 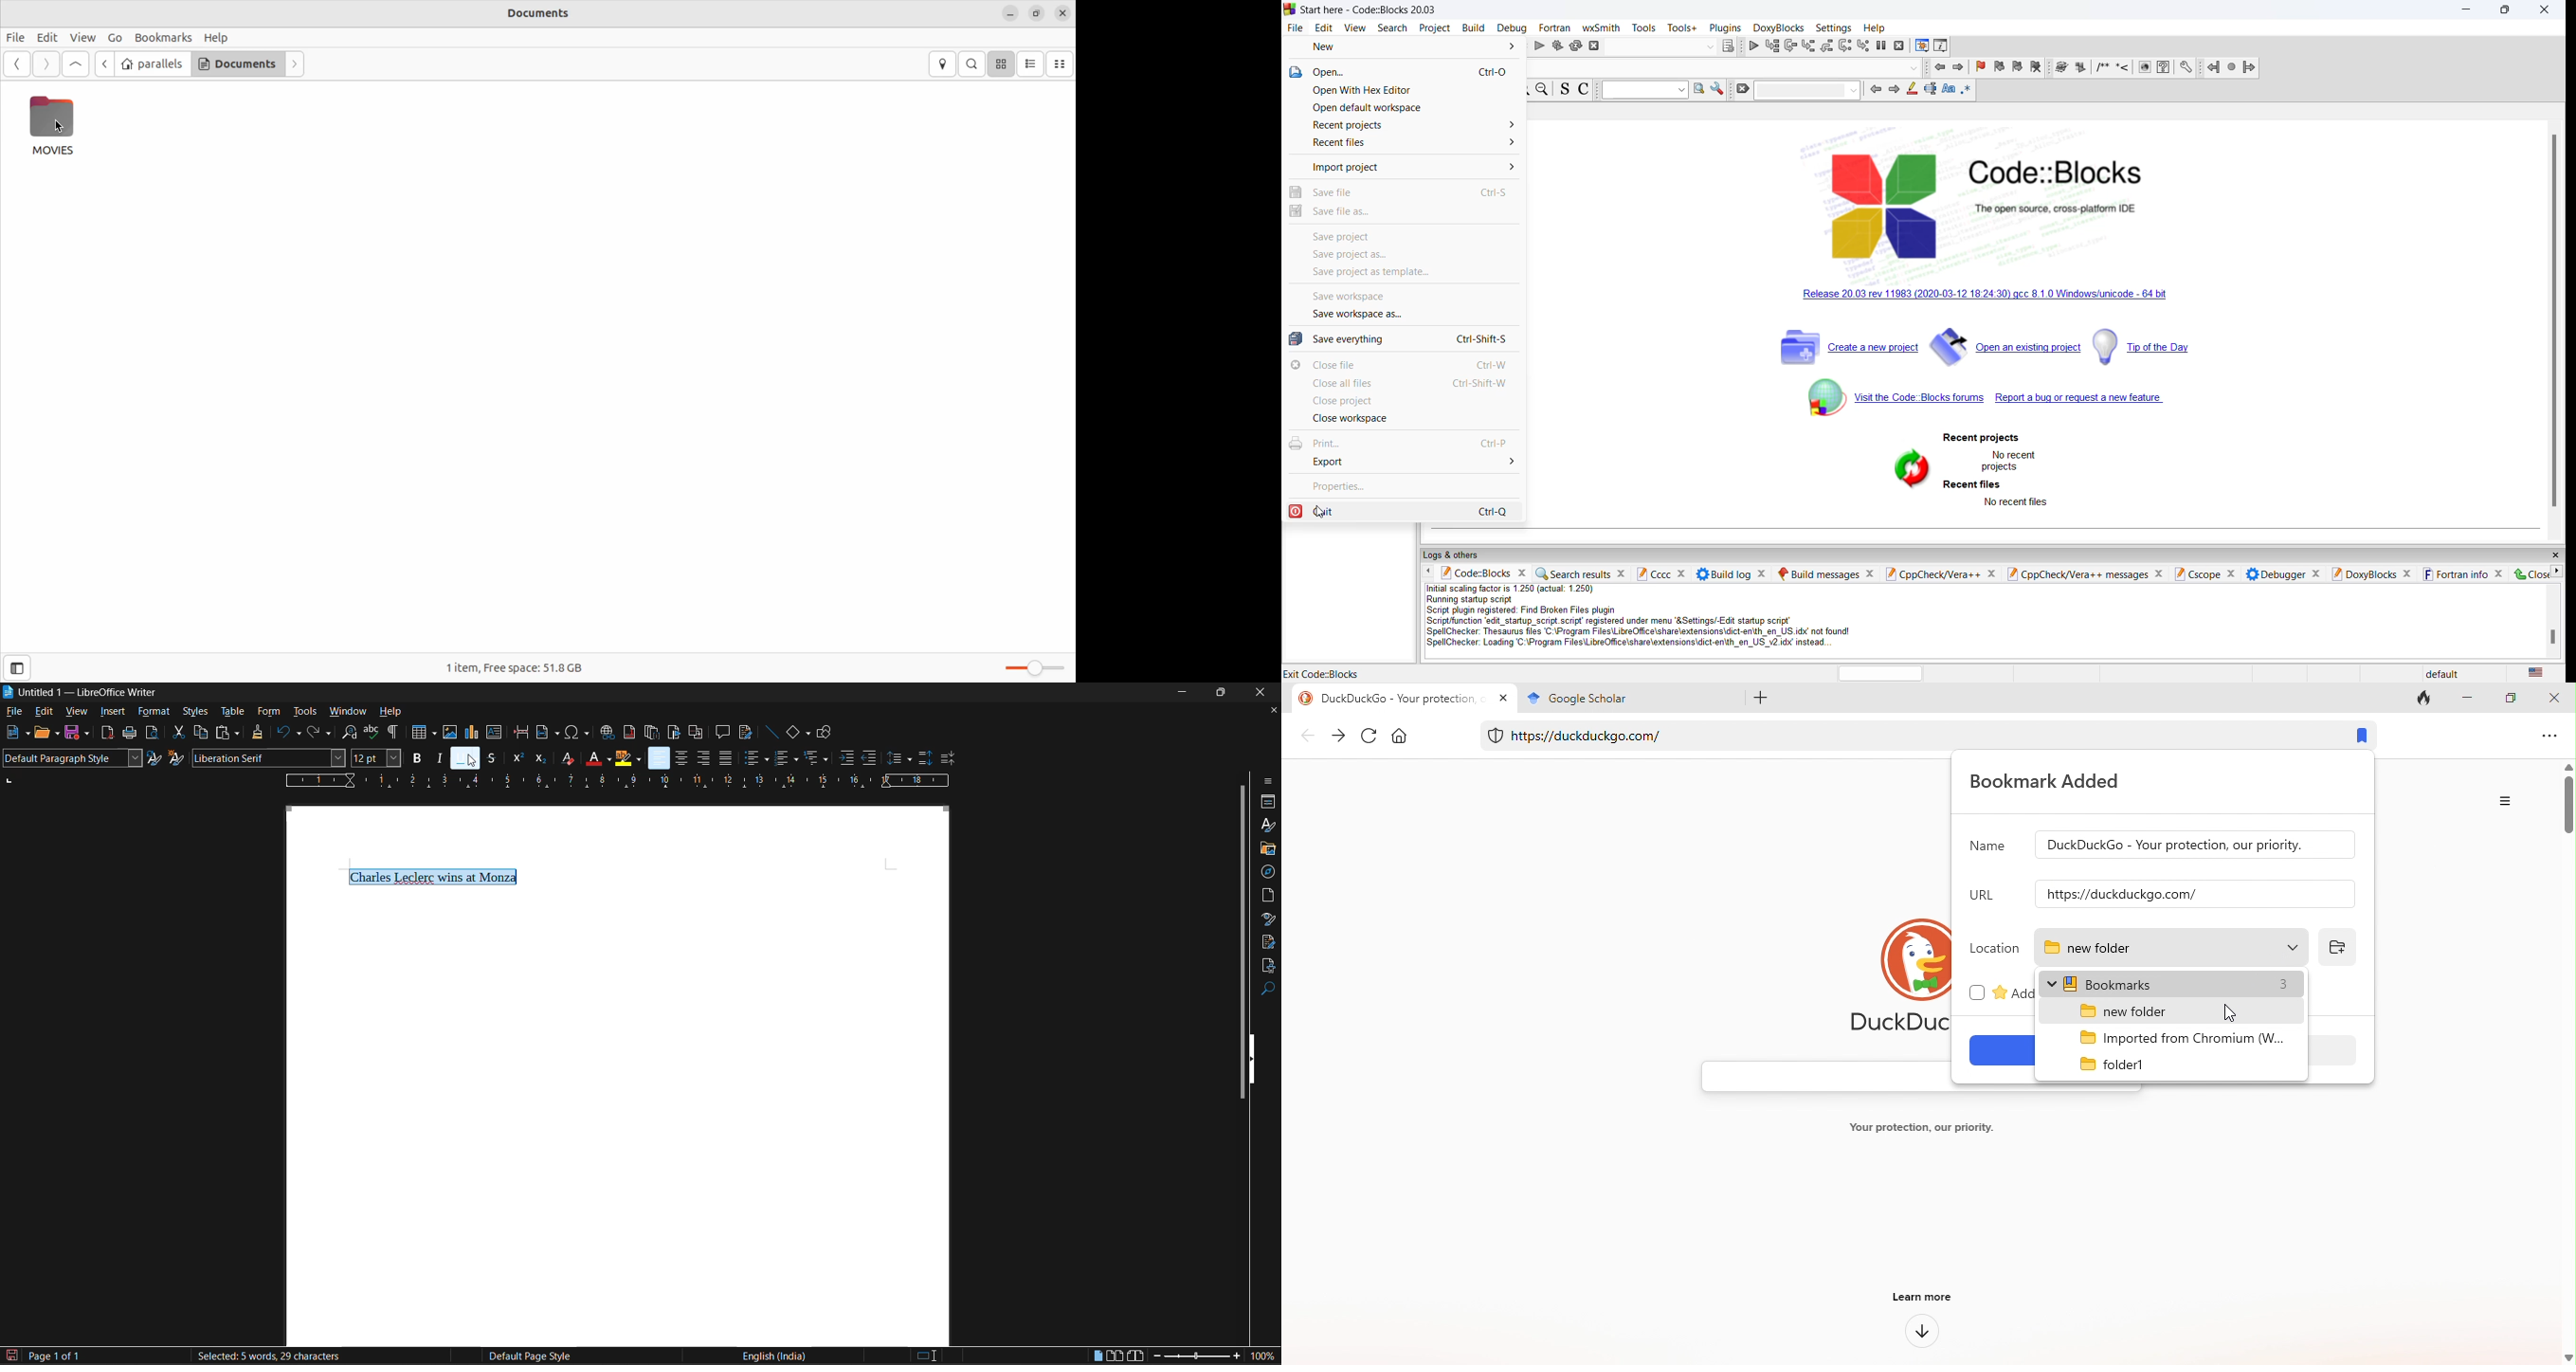 What do you see at coordinates (799, 733) in the screenshot?
I see `basic shapes` at bounding box center [799, 733].